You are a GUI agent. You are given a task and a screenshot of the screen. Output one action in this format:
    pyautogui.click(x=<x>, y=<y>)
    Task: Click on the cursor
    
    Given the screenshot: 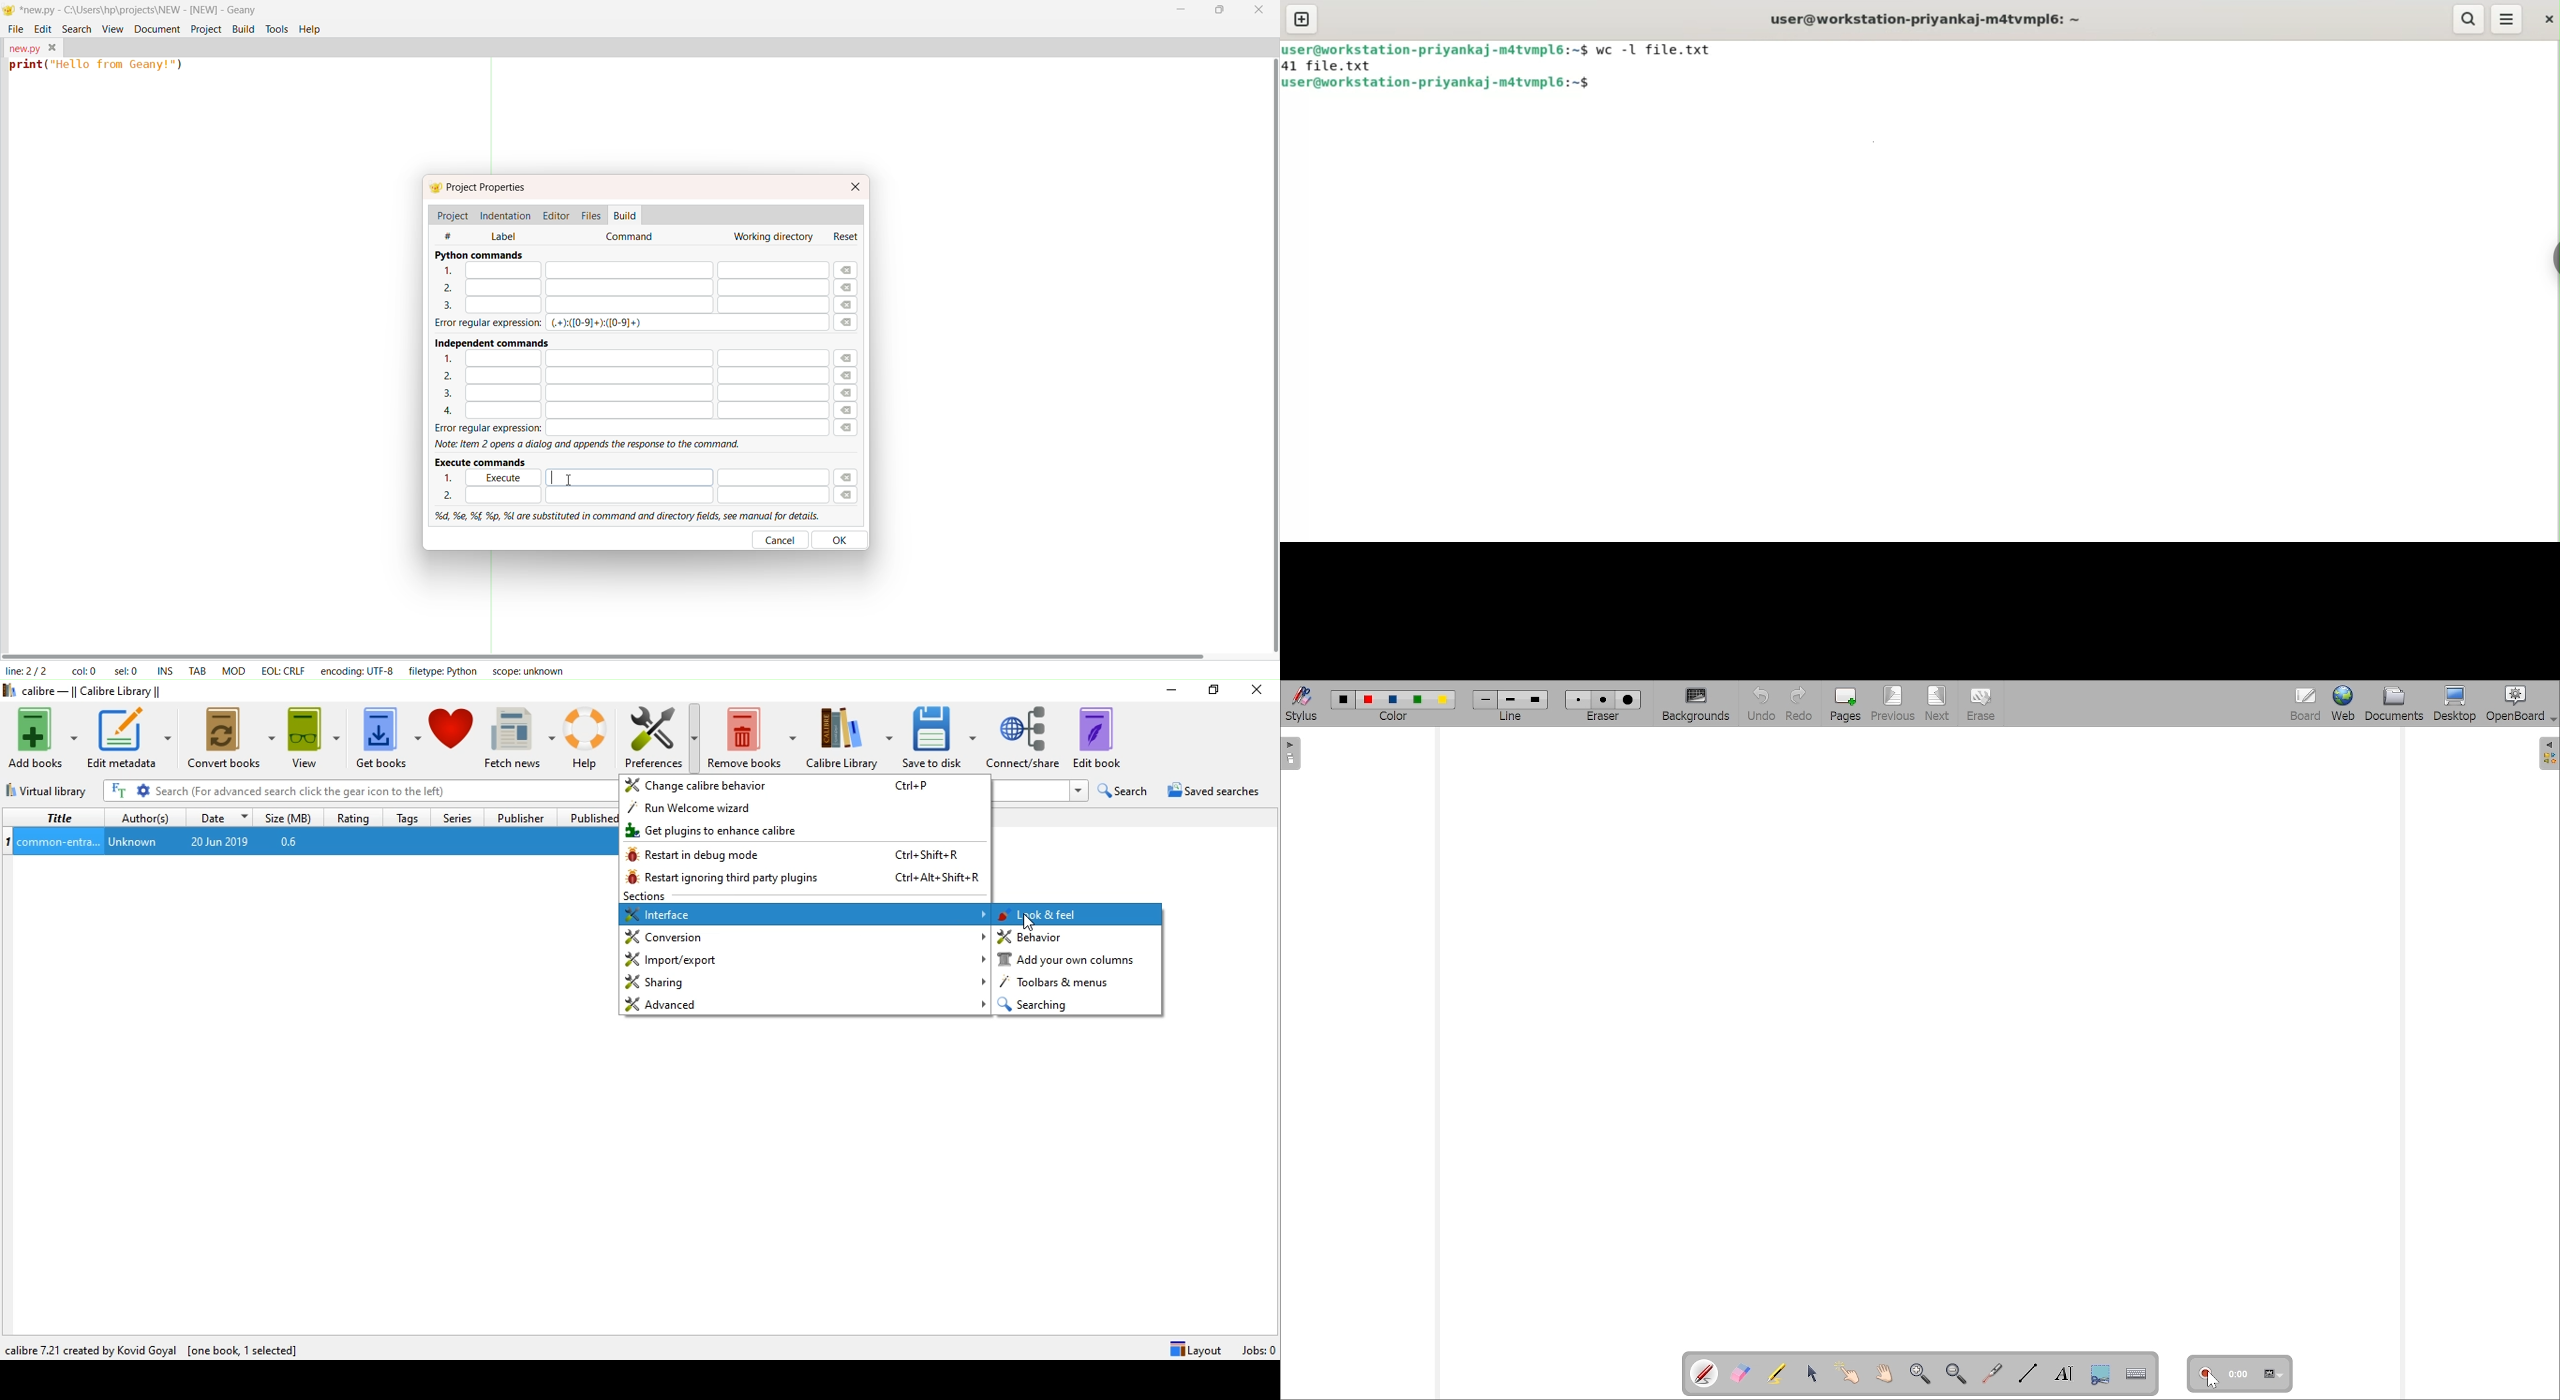 What is the action you would take?
    pyautogui.click(x=1026, y=923)
    